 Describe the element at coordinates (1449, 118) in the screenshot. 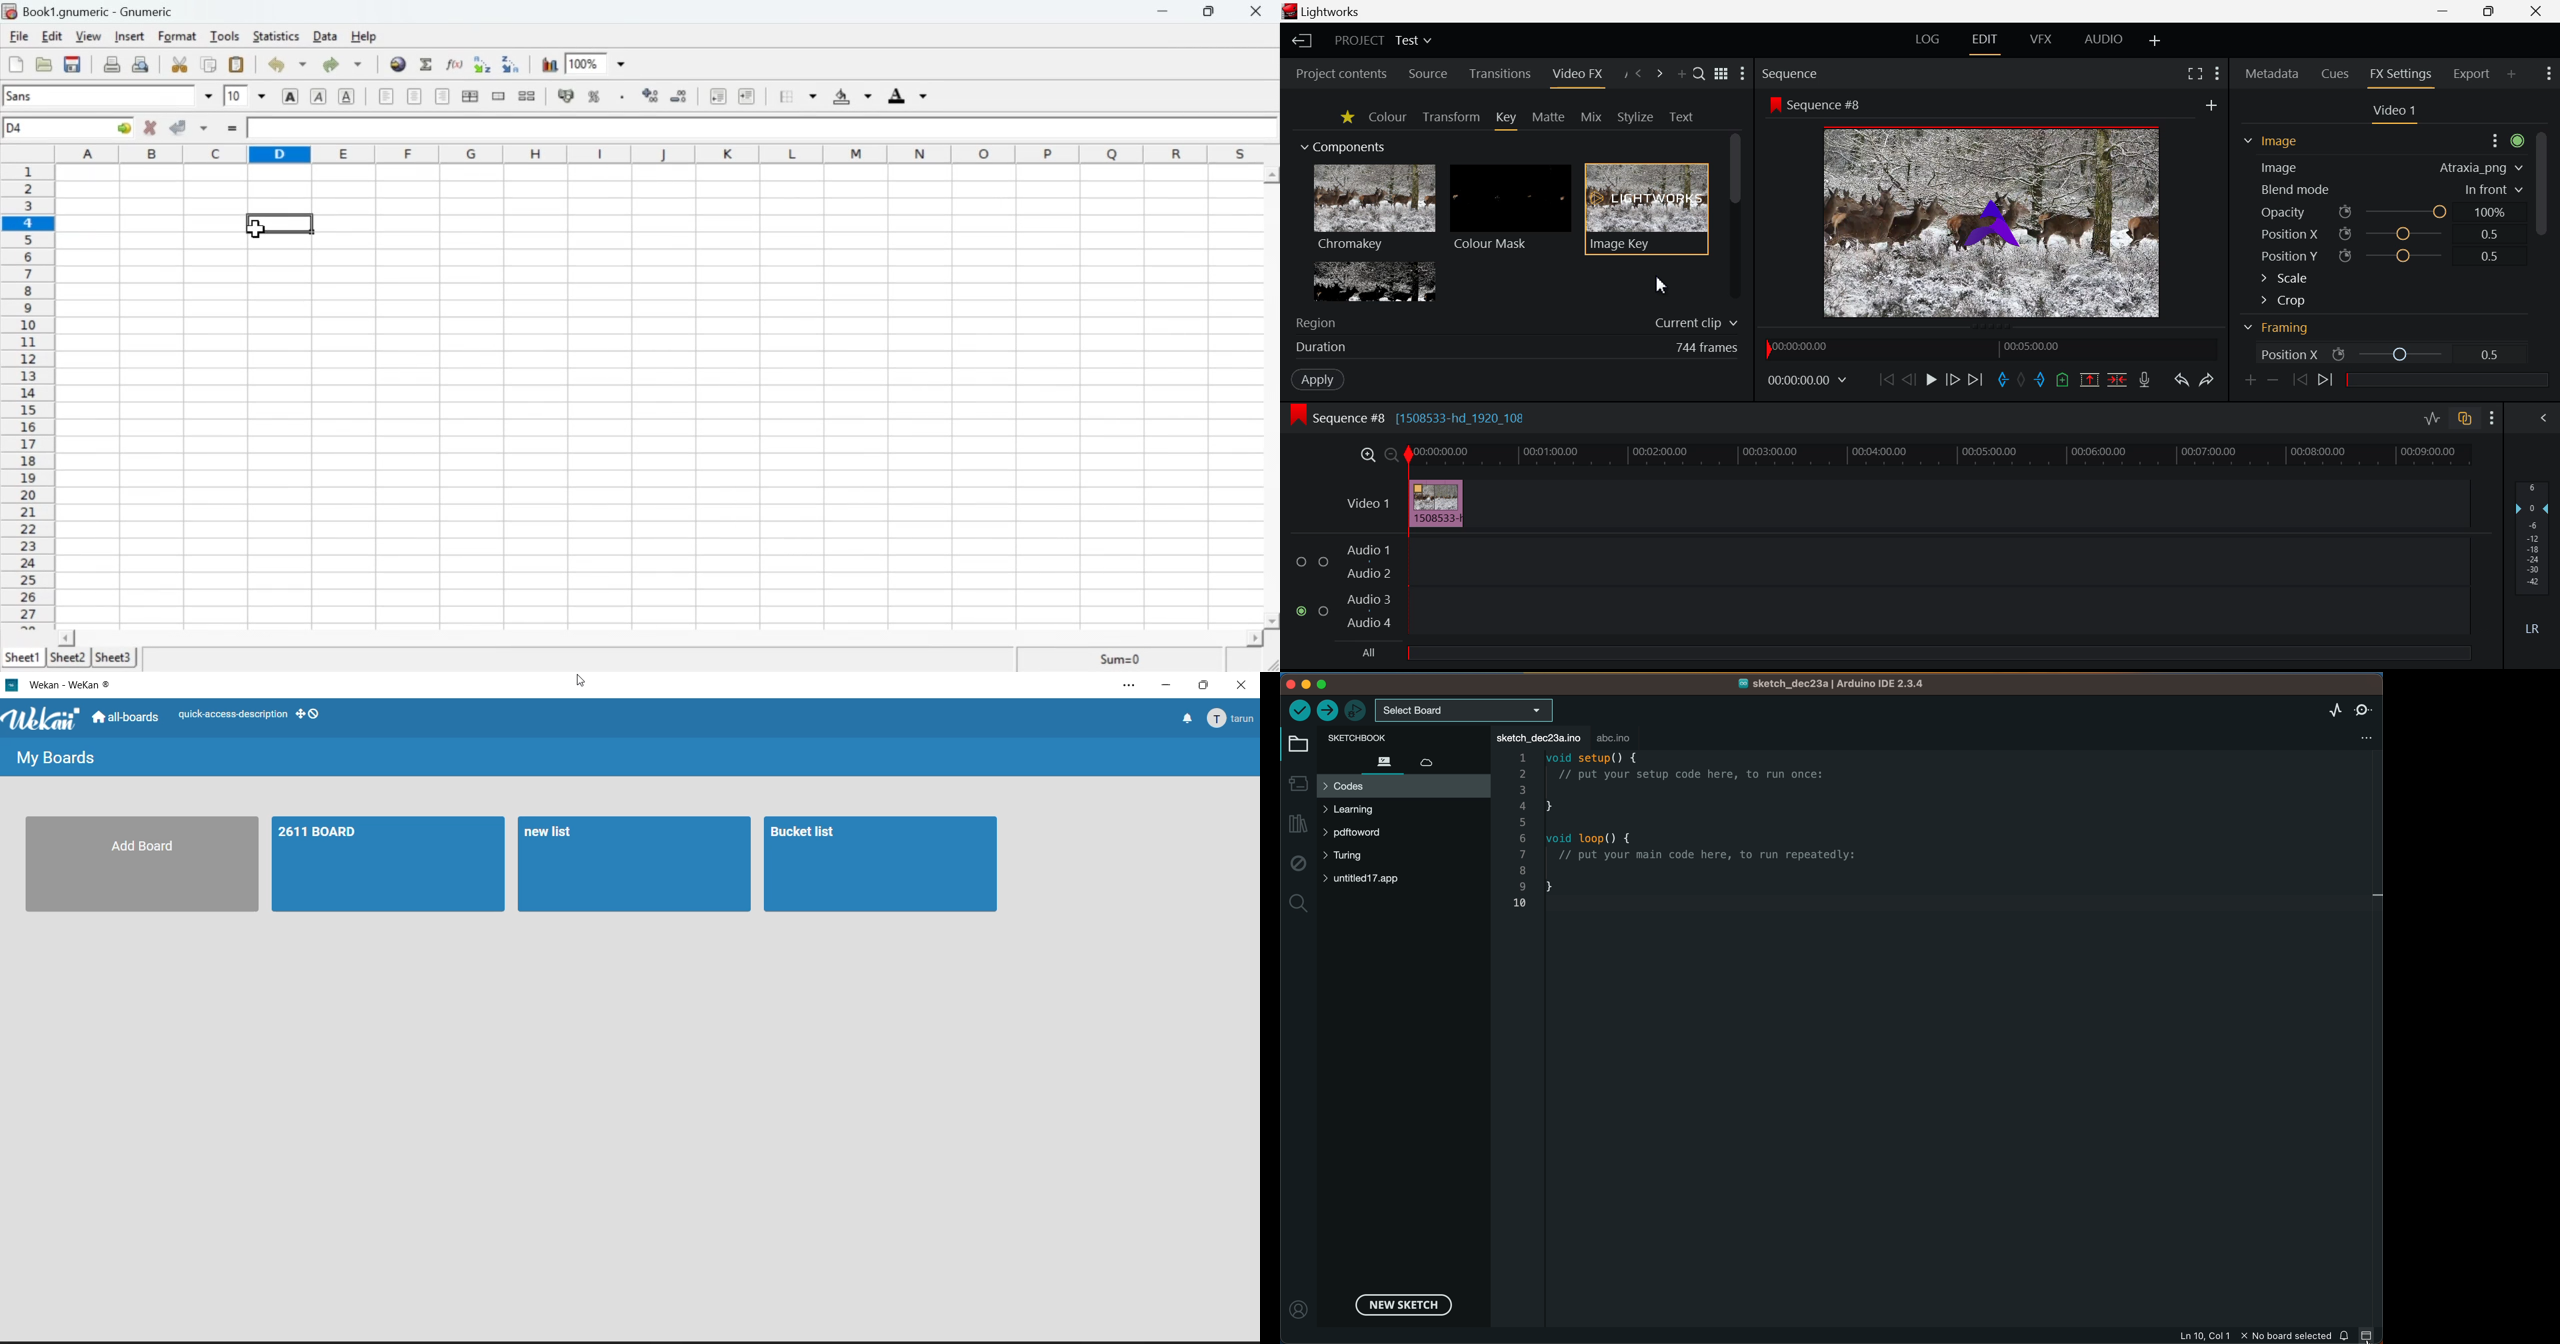

I see `Transform` at that location.